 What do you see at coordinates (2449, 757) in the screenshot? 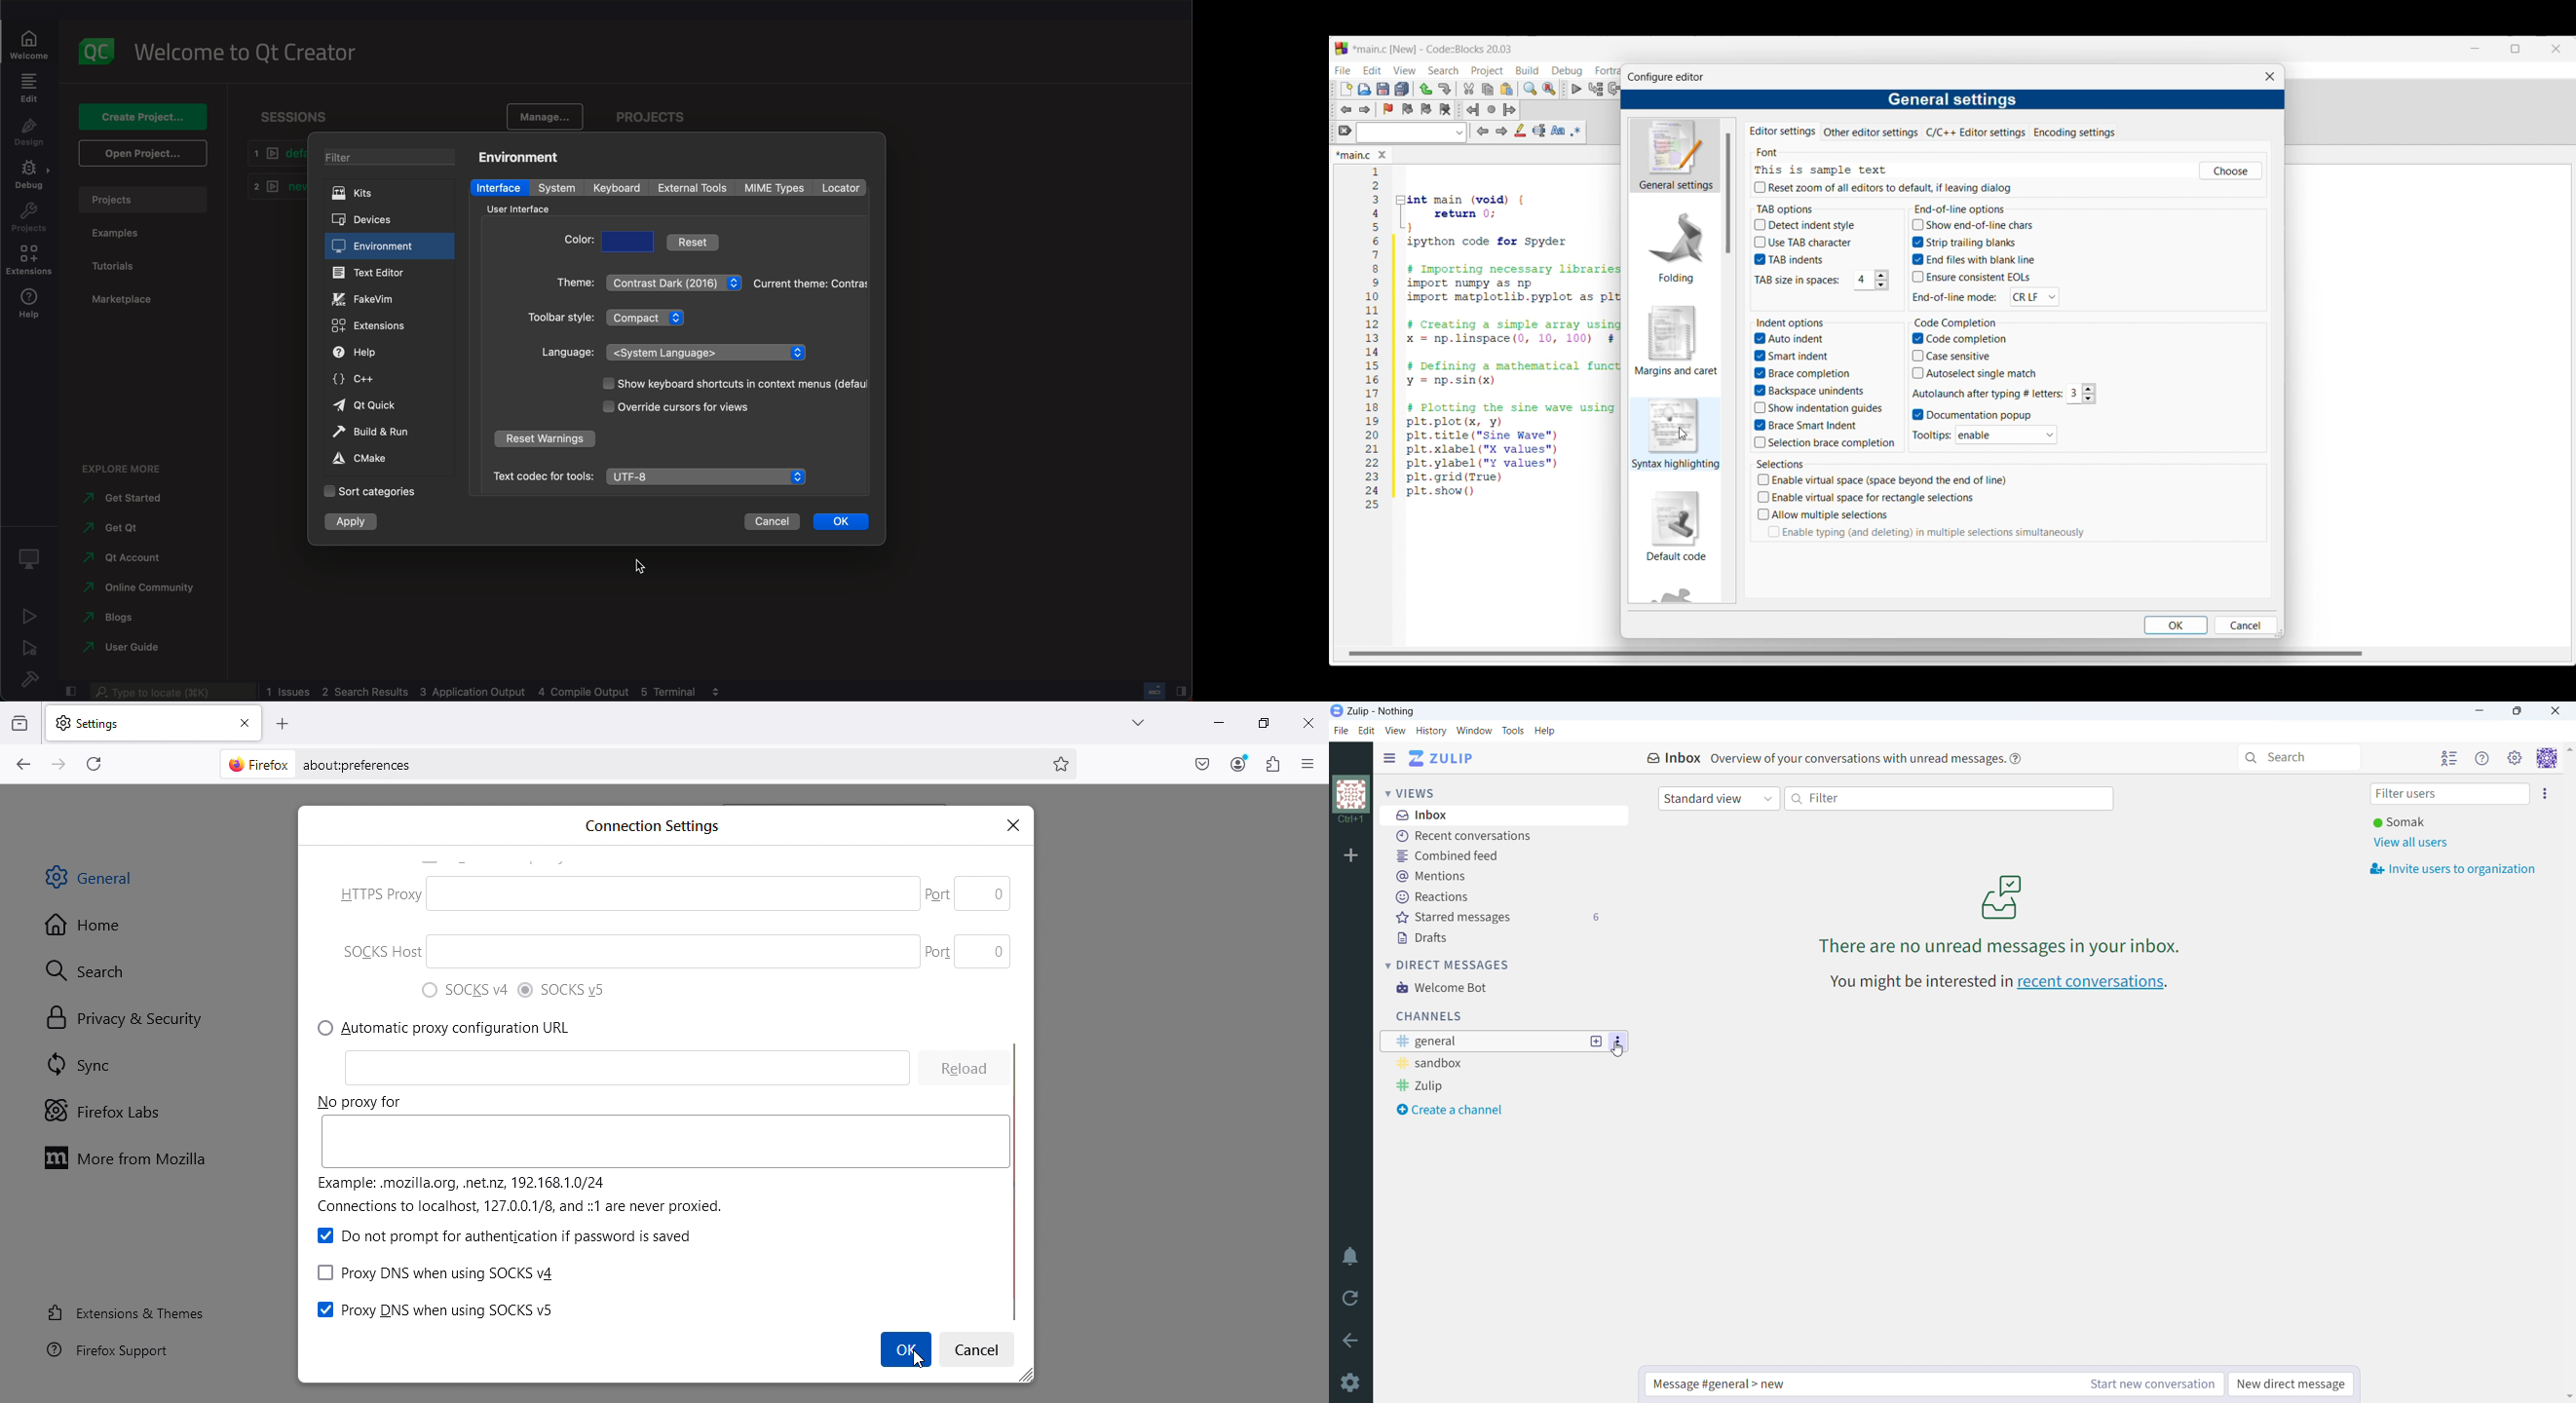
I see `hide user list` at bounding box center [2449, 757].